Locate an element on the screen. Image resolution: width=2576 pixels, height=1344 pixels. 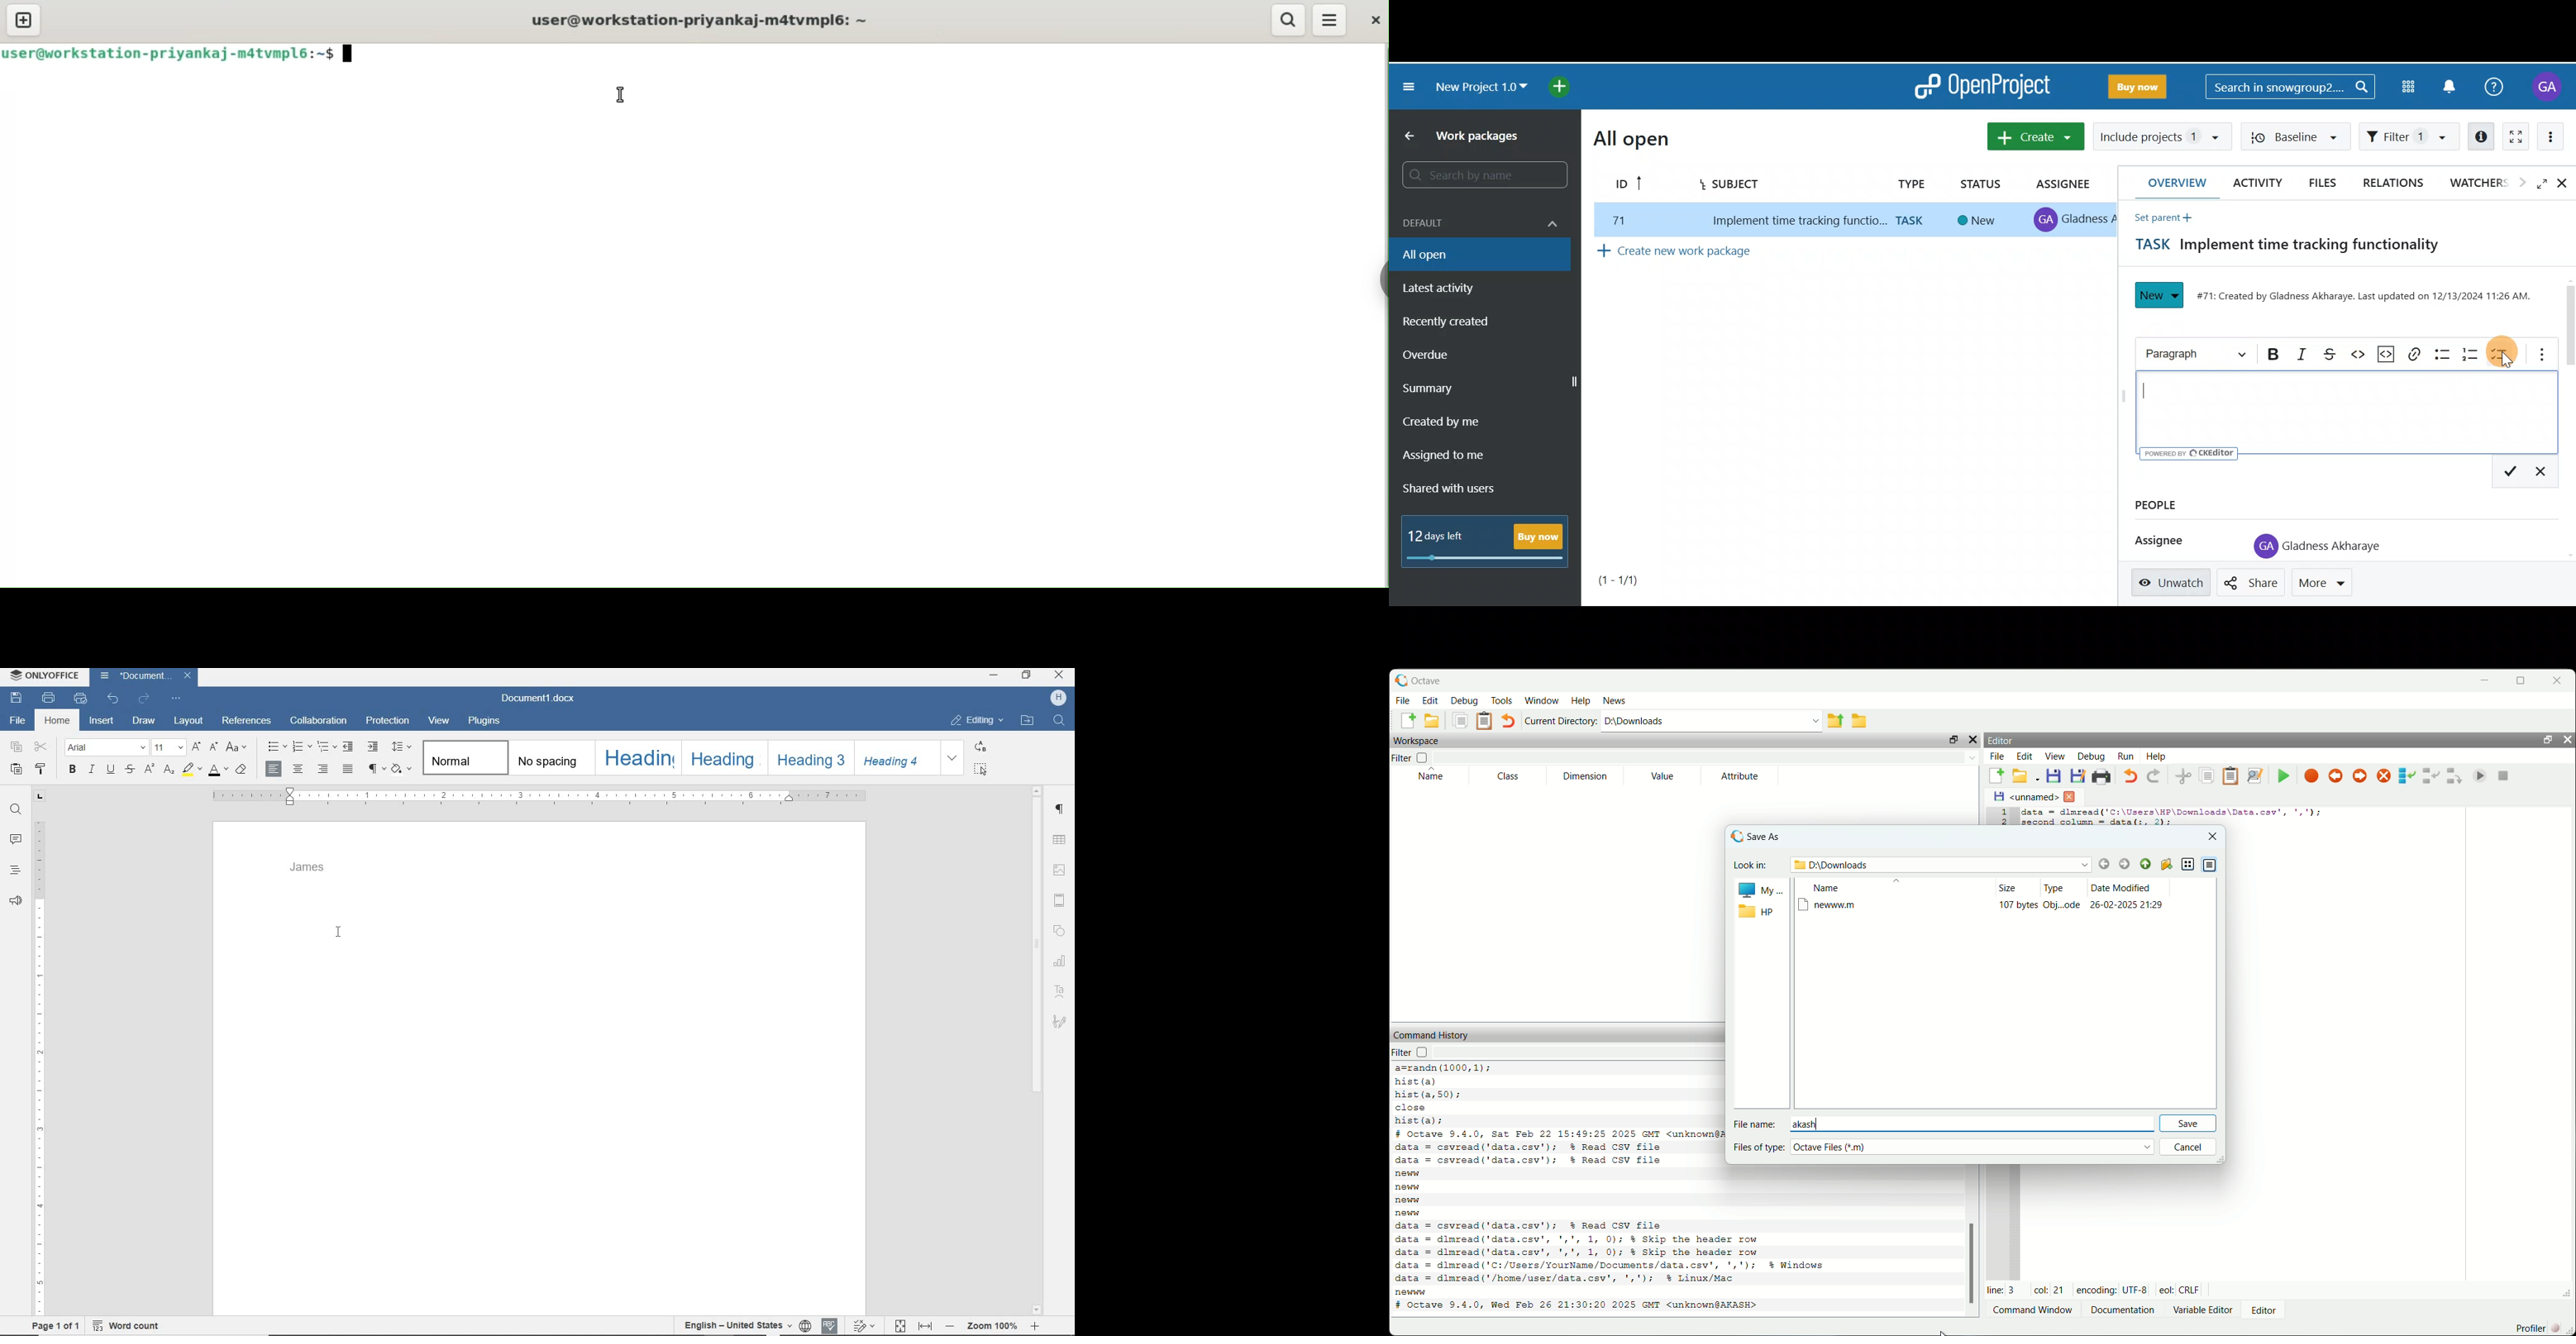
To-do list is located at coordinates (2503, 352).